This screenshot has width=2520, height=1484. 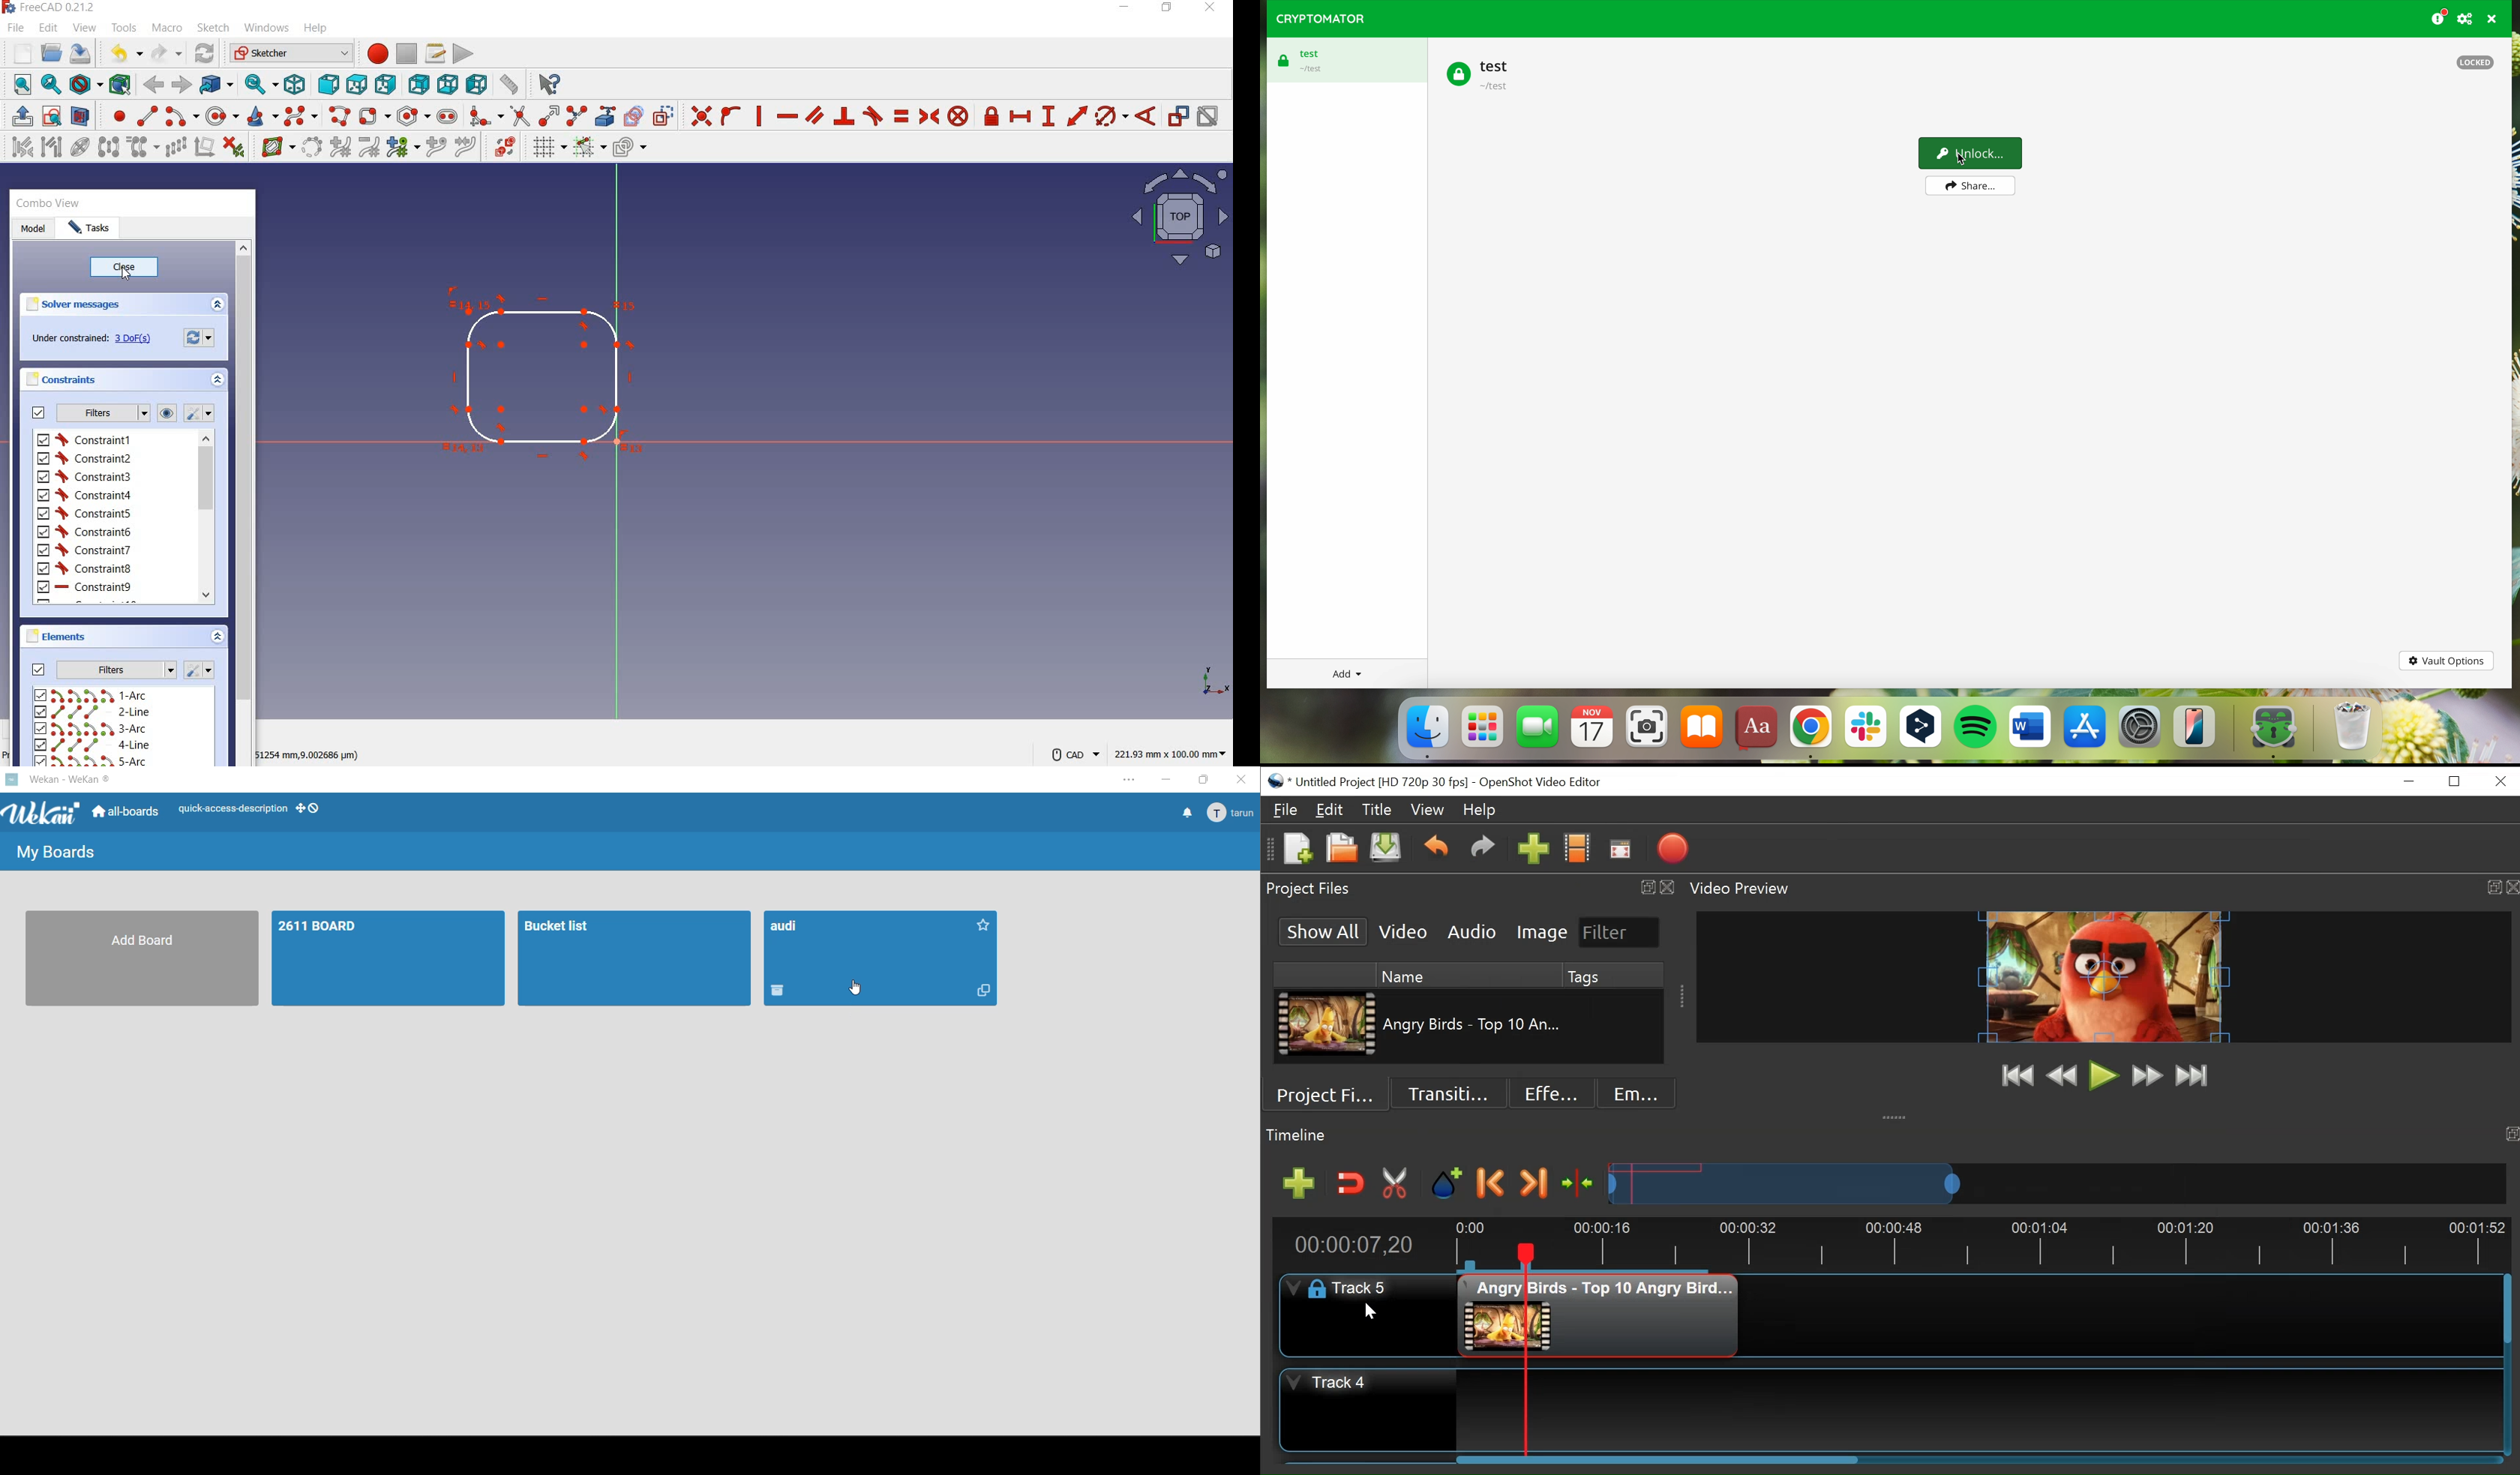 What do you see at coordinates (634, 117) in the screenshot?
I see `create carbon copy` at bounding box center [634, 117].